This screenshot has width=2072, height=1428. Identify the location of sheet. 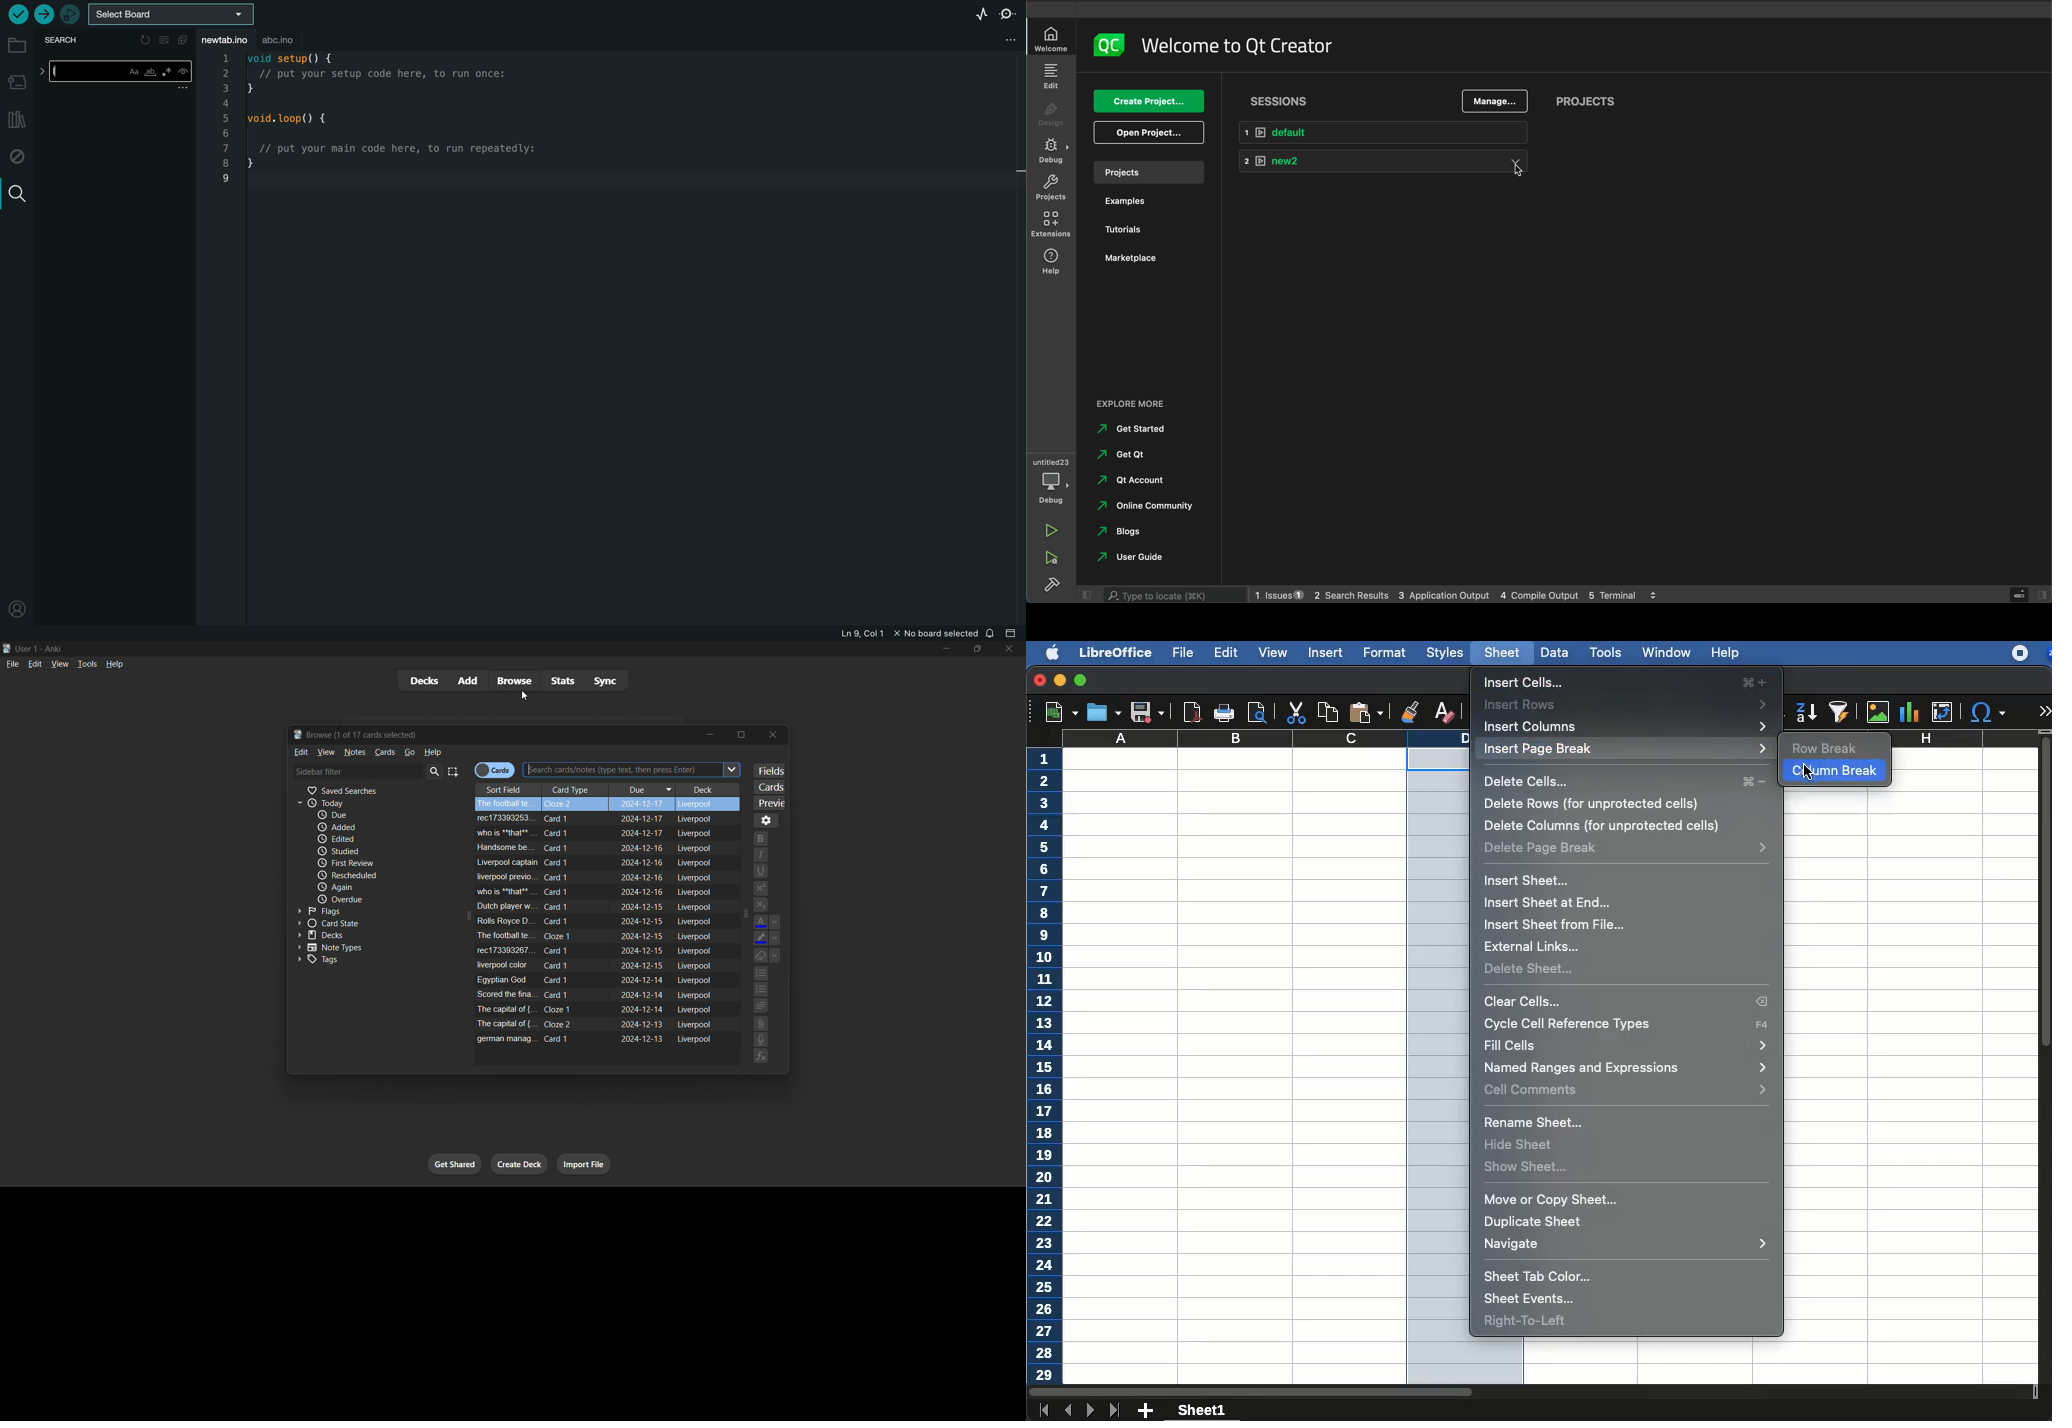
(1501, 653).